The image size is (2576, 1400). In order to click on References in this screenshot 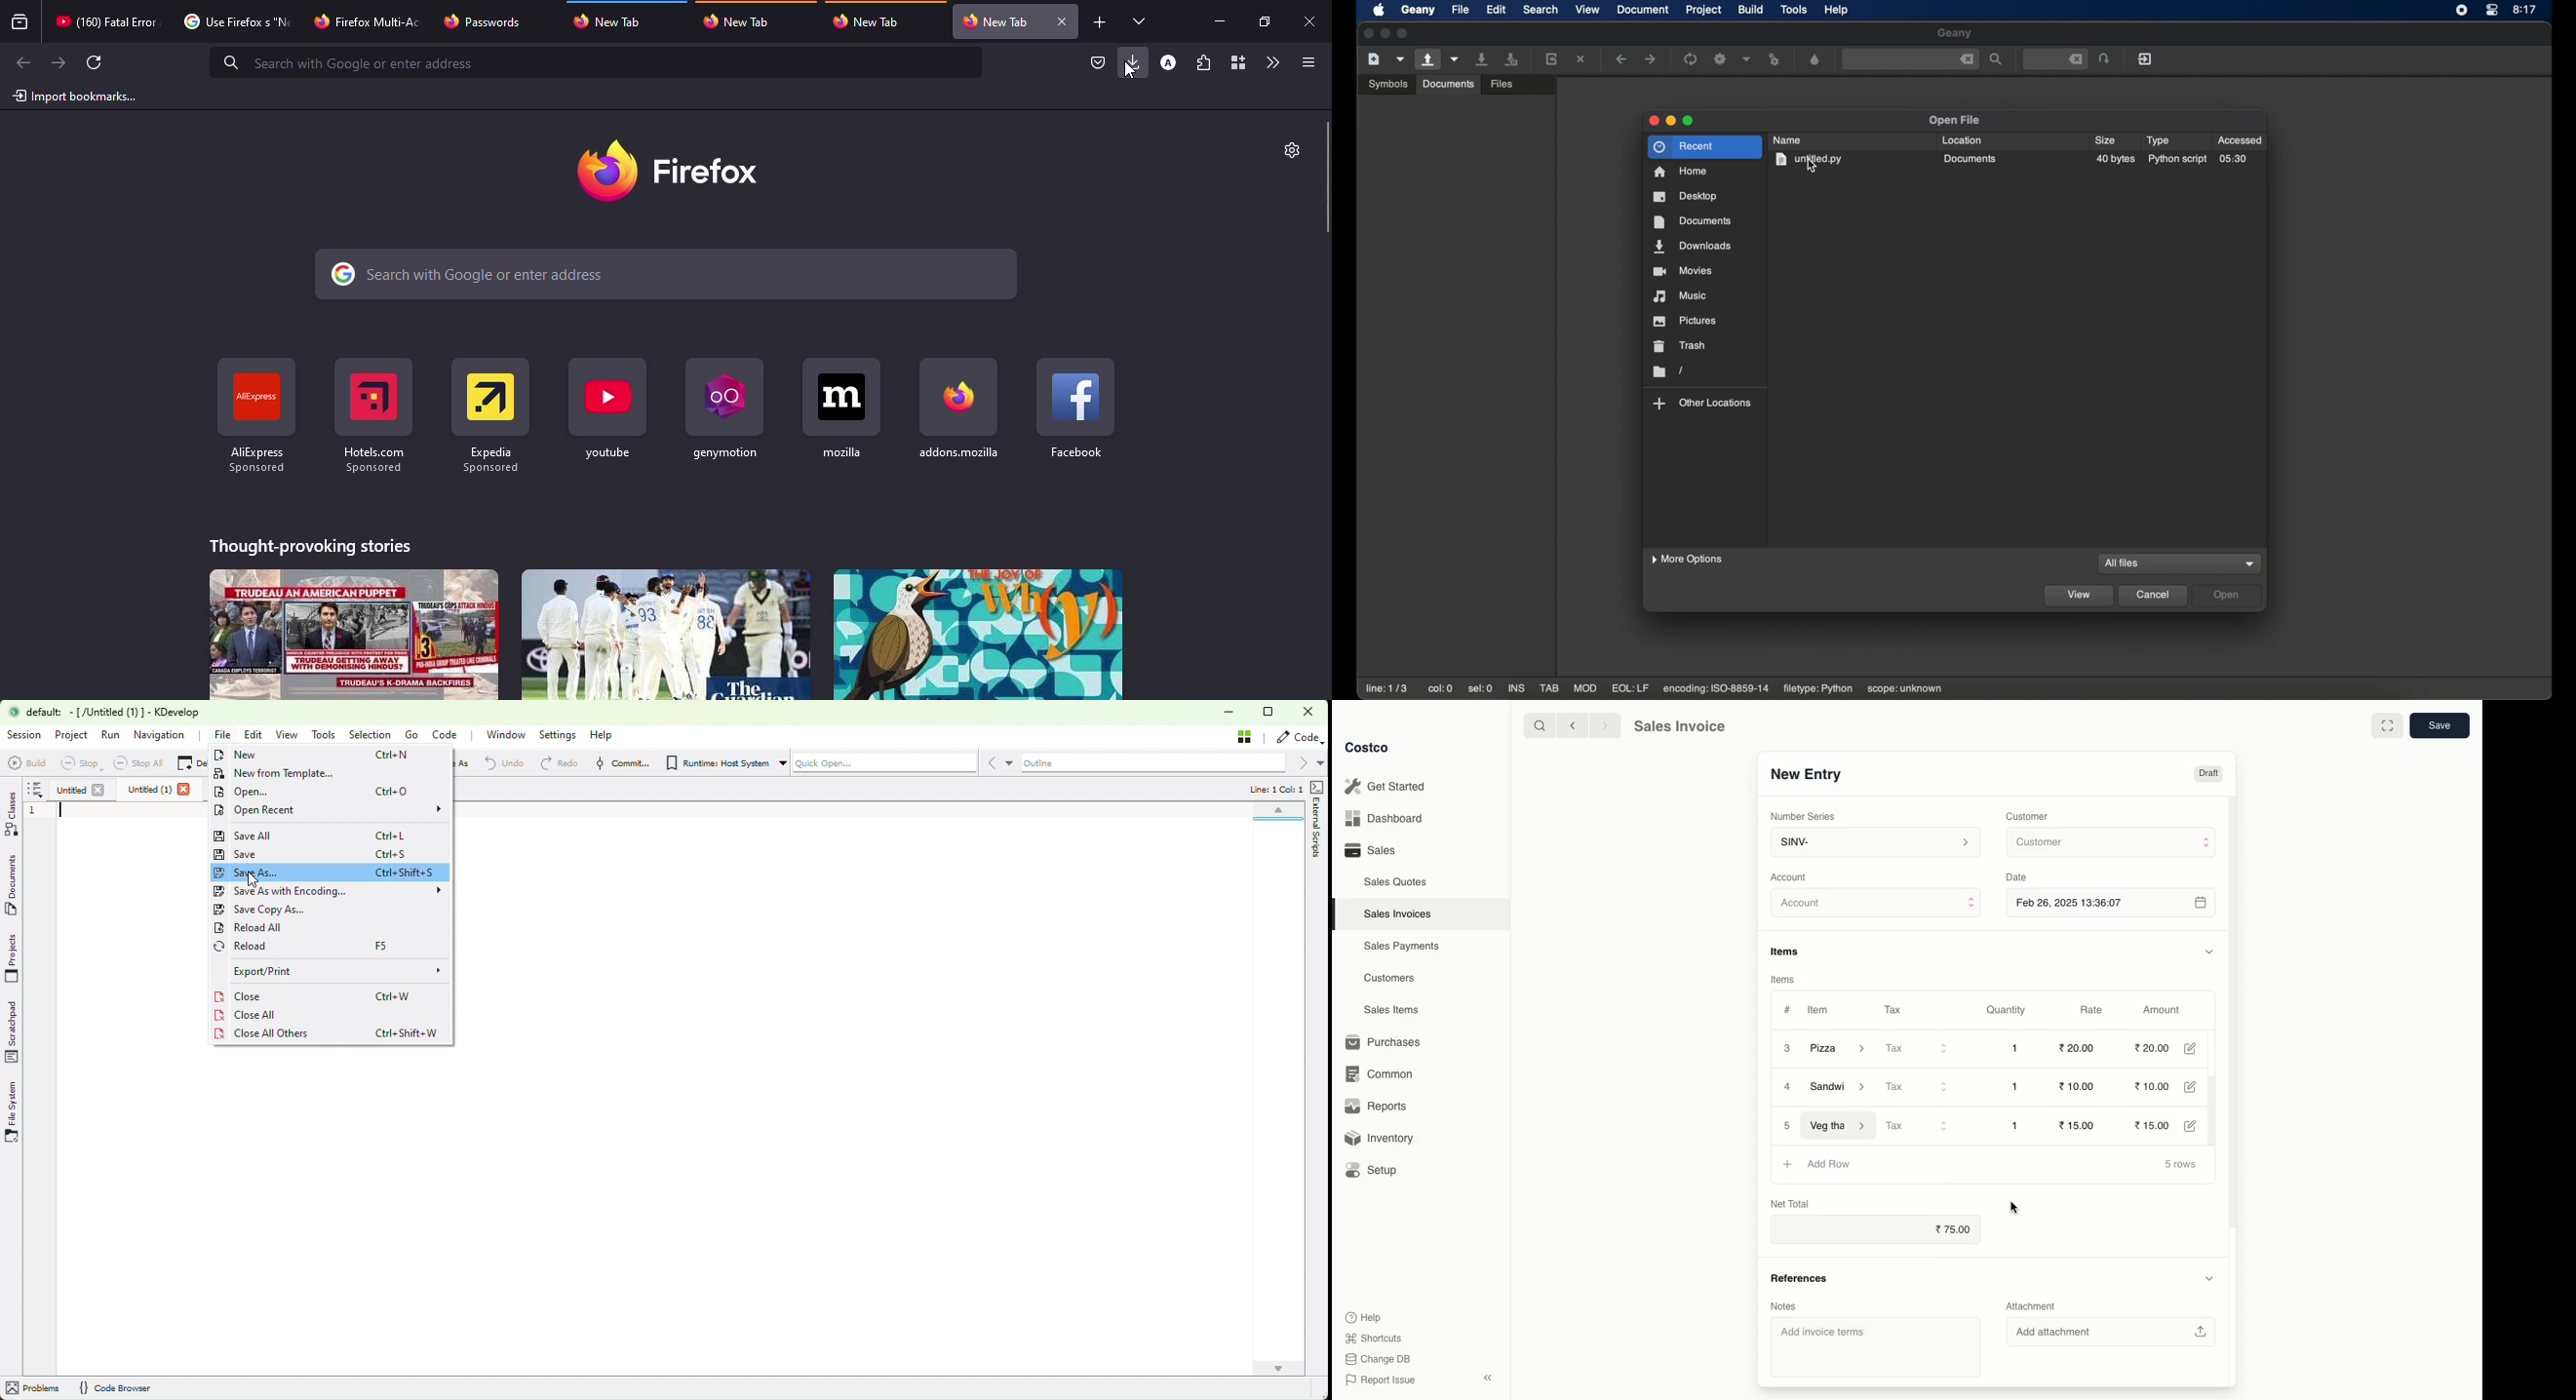, I will do `click(1799, 1276)`.